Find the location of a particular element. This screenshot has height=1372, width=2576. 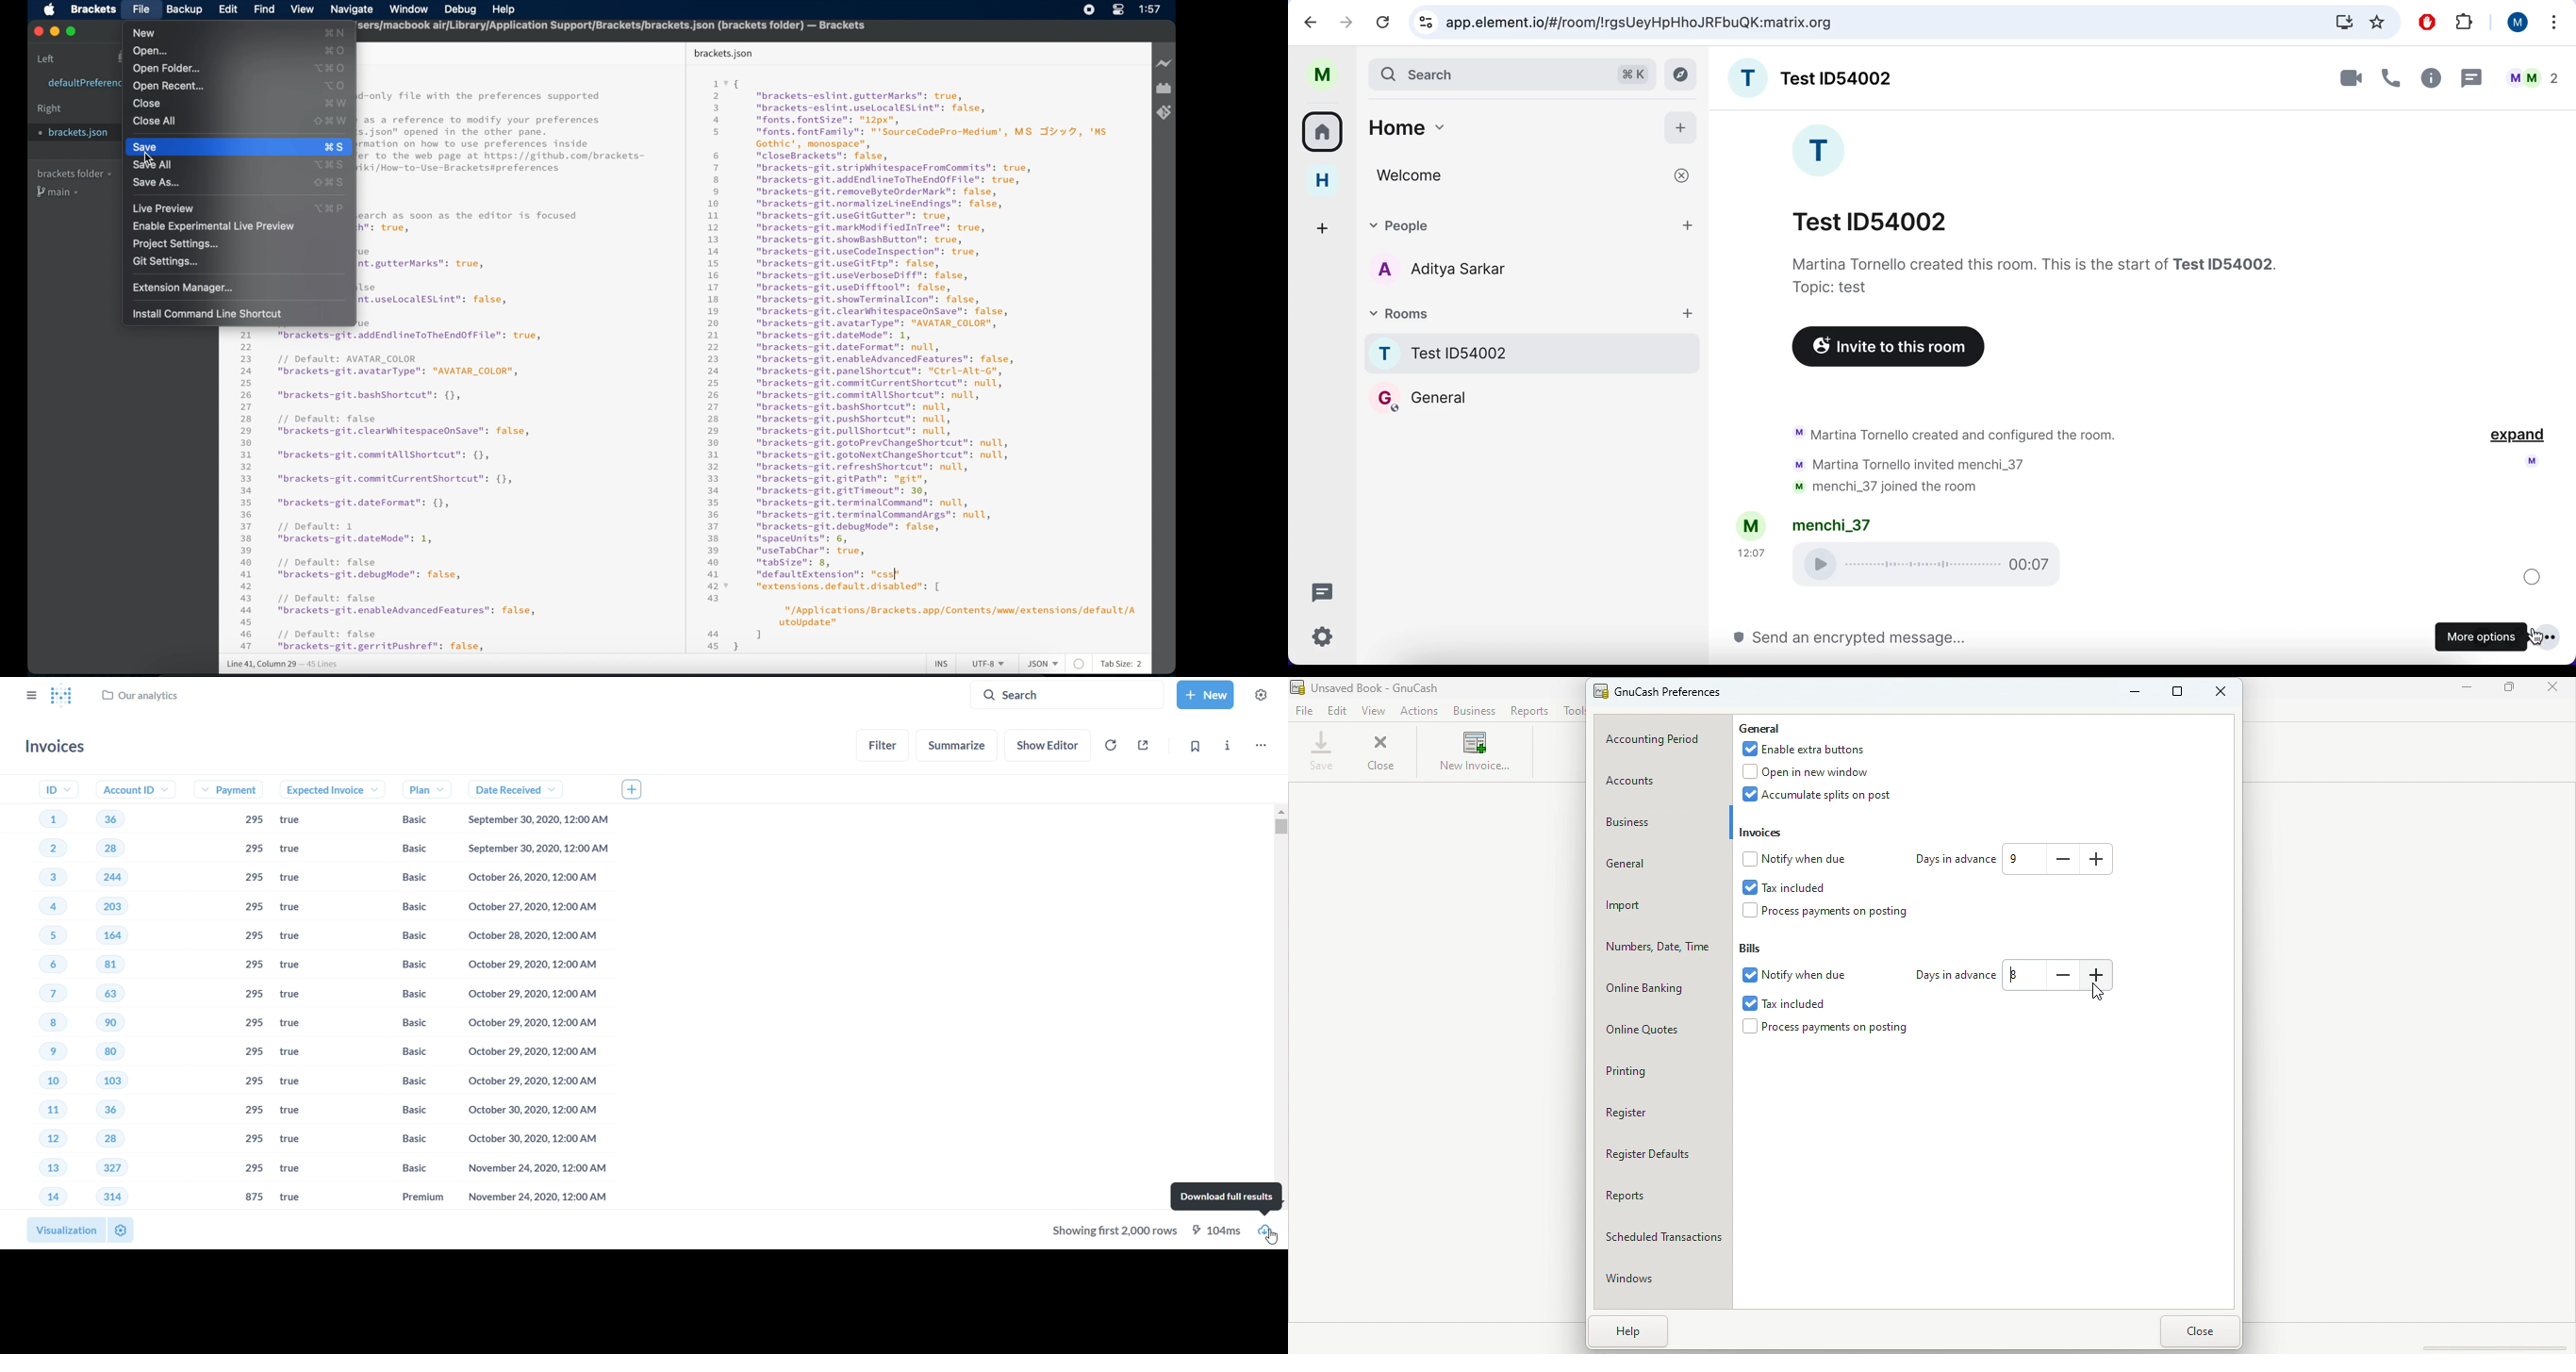

true is located at coordinates (297, 1170).